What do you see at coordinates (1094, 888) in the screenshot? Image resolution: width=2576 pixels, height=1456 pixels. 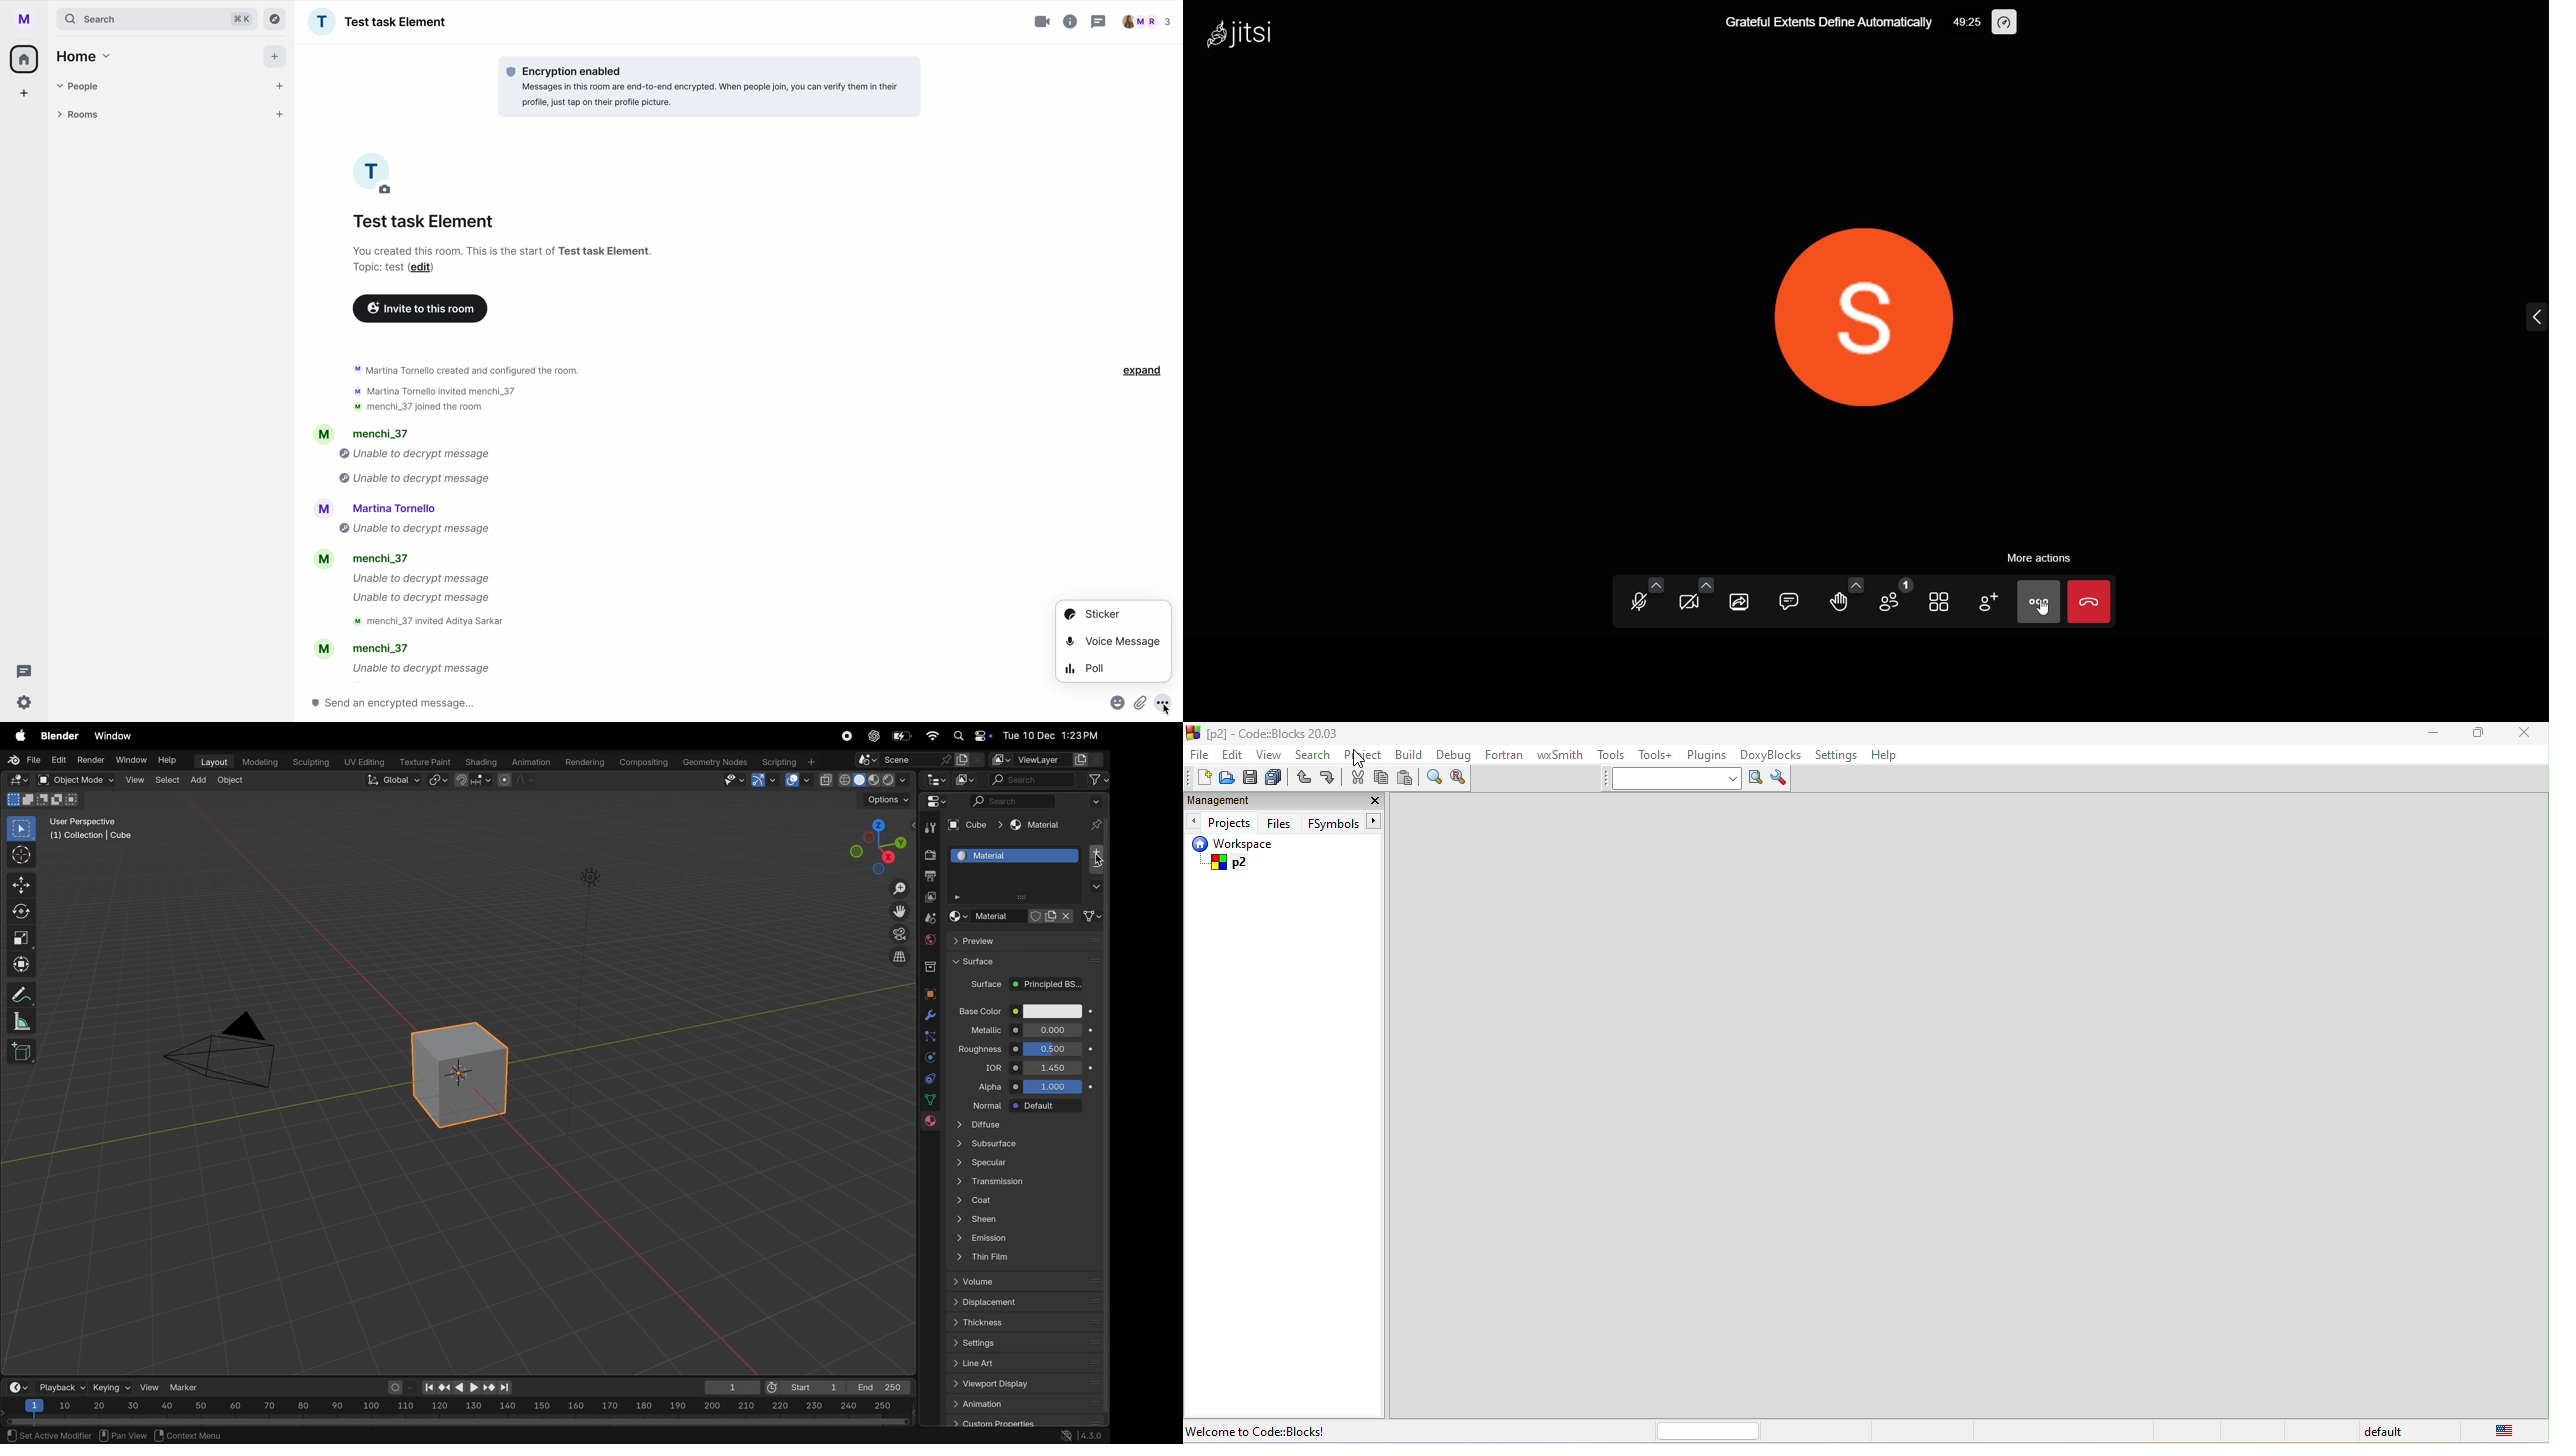 I see `drop down` at bounding box center [1094, 888].